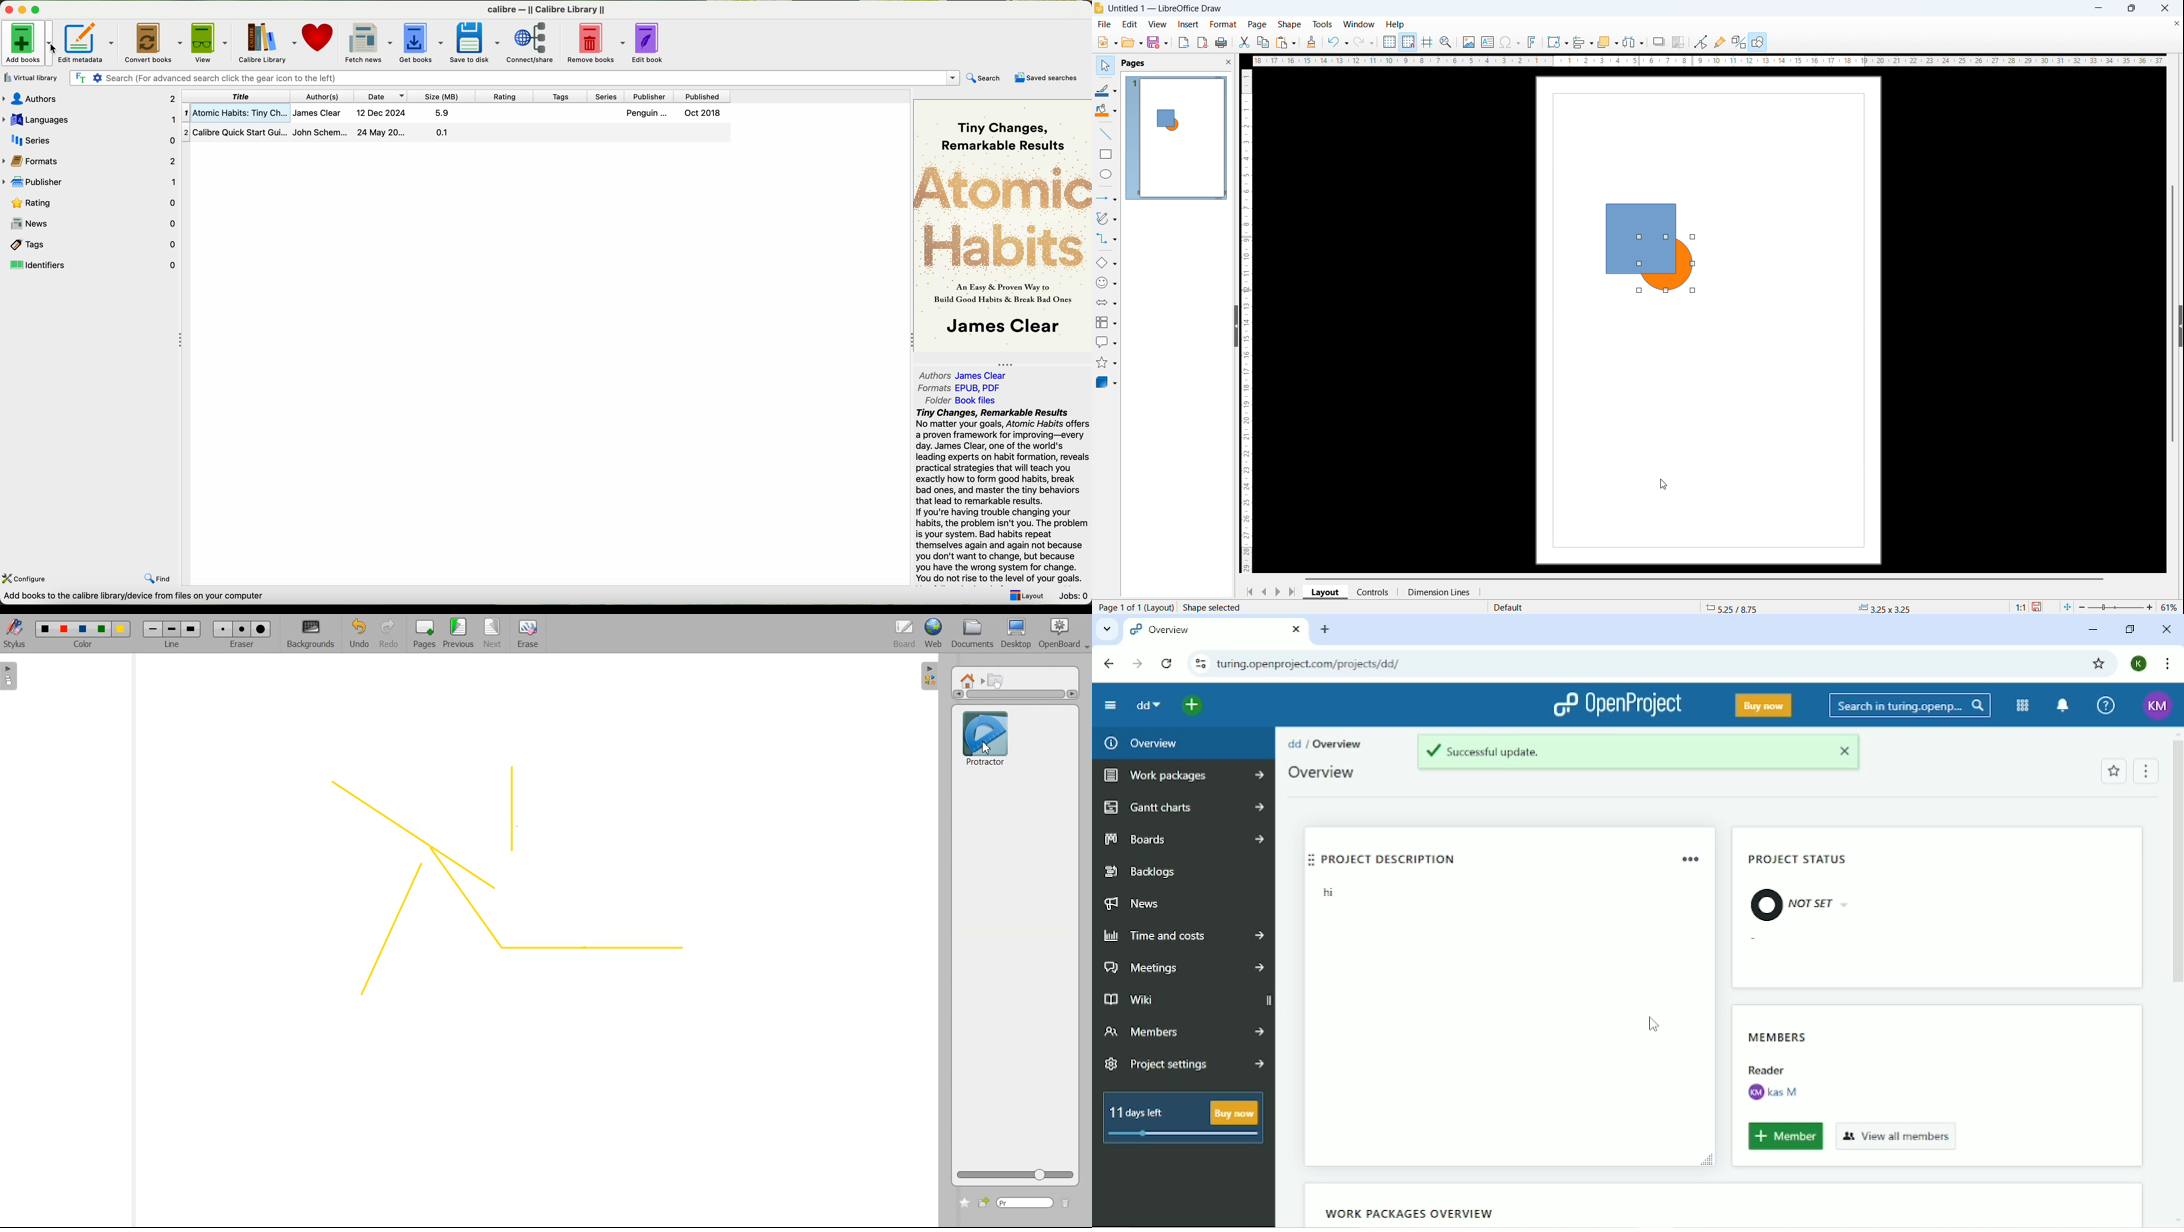 The width and height of the screenshot is (2184, 1232). Describe the element at coordinates (1066, 1204) in the screenshot. I see `Delete` at that location.